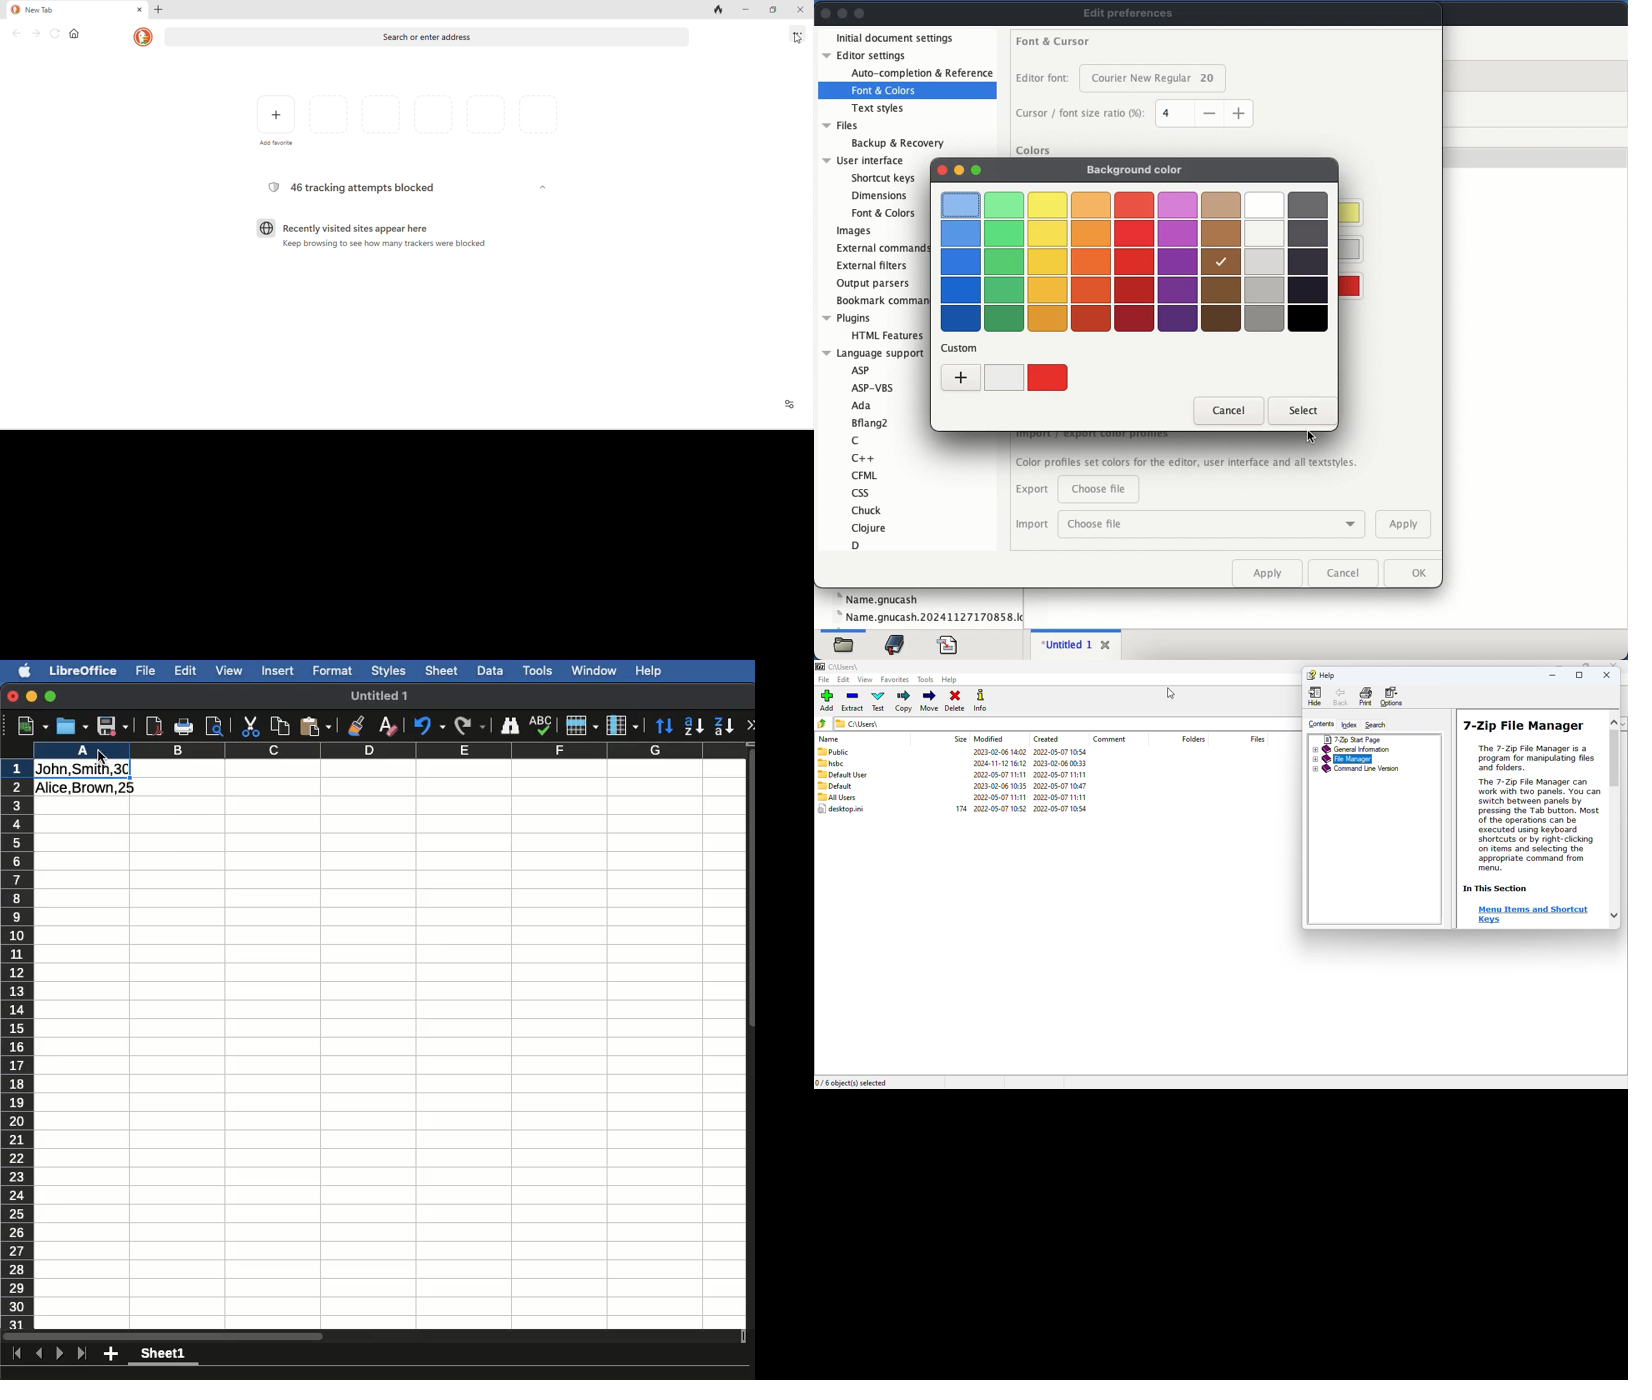 The height and width of the screenshot is (1400, 1652). I want to click on Files, so click(842, 124).